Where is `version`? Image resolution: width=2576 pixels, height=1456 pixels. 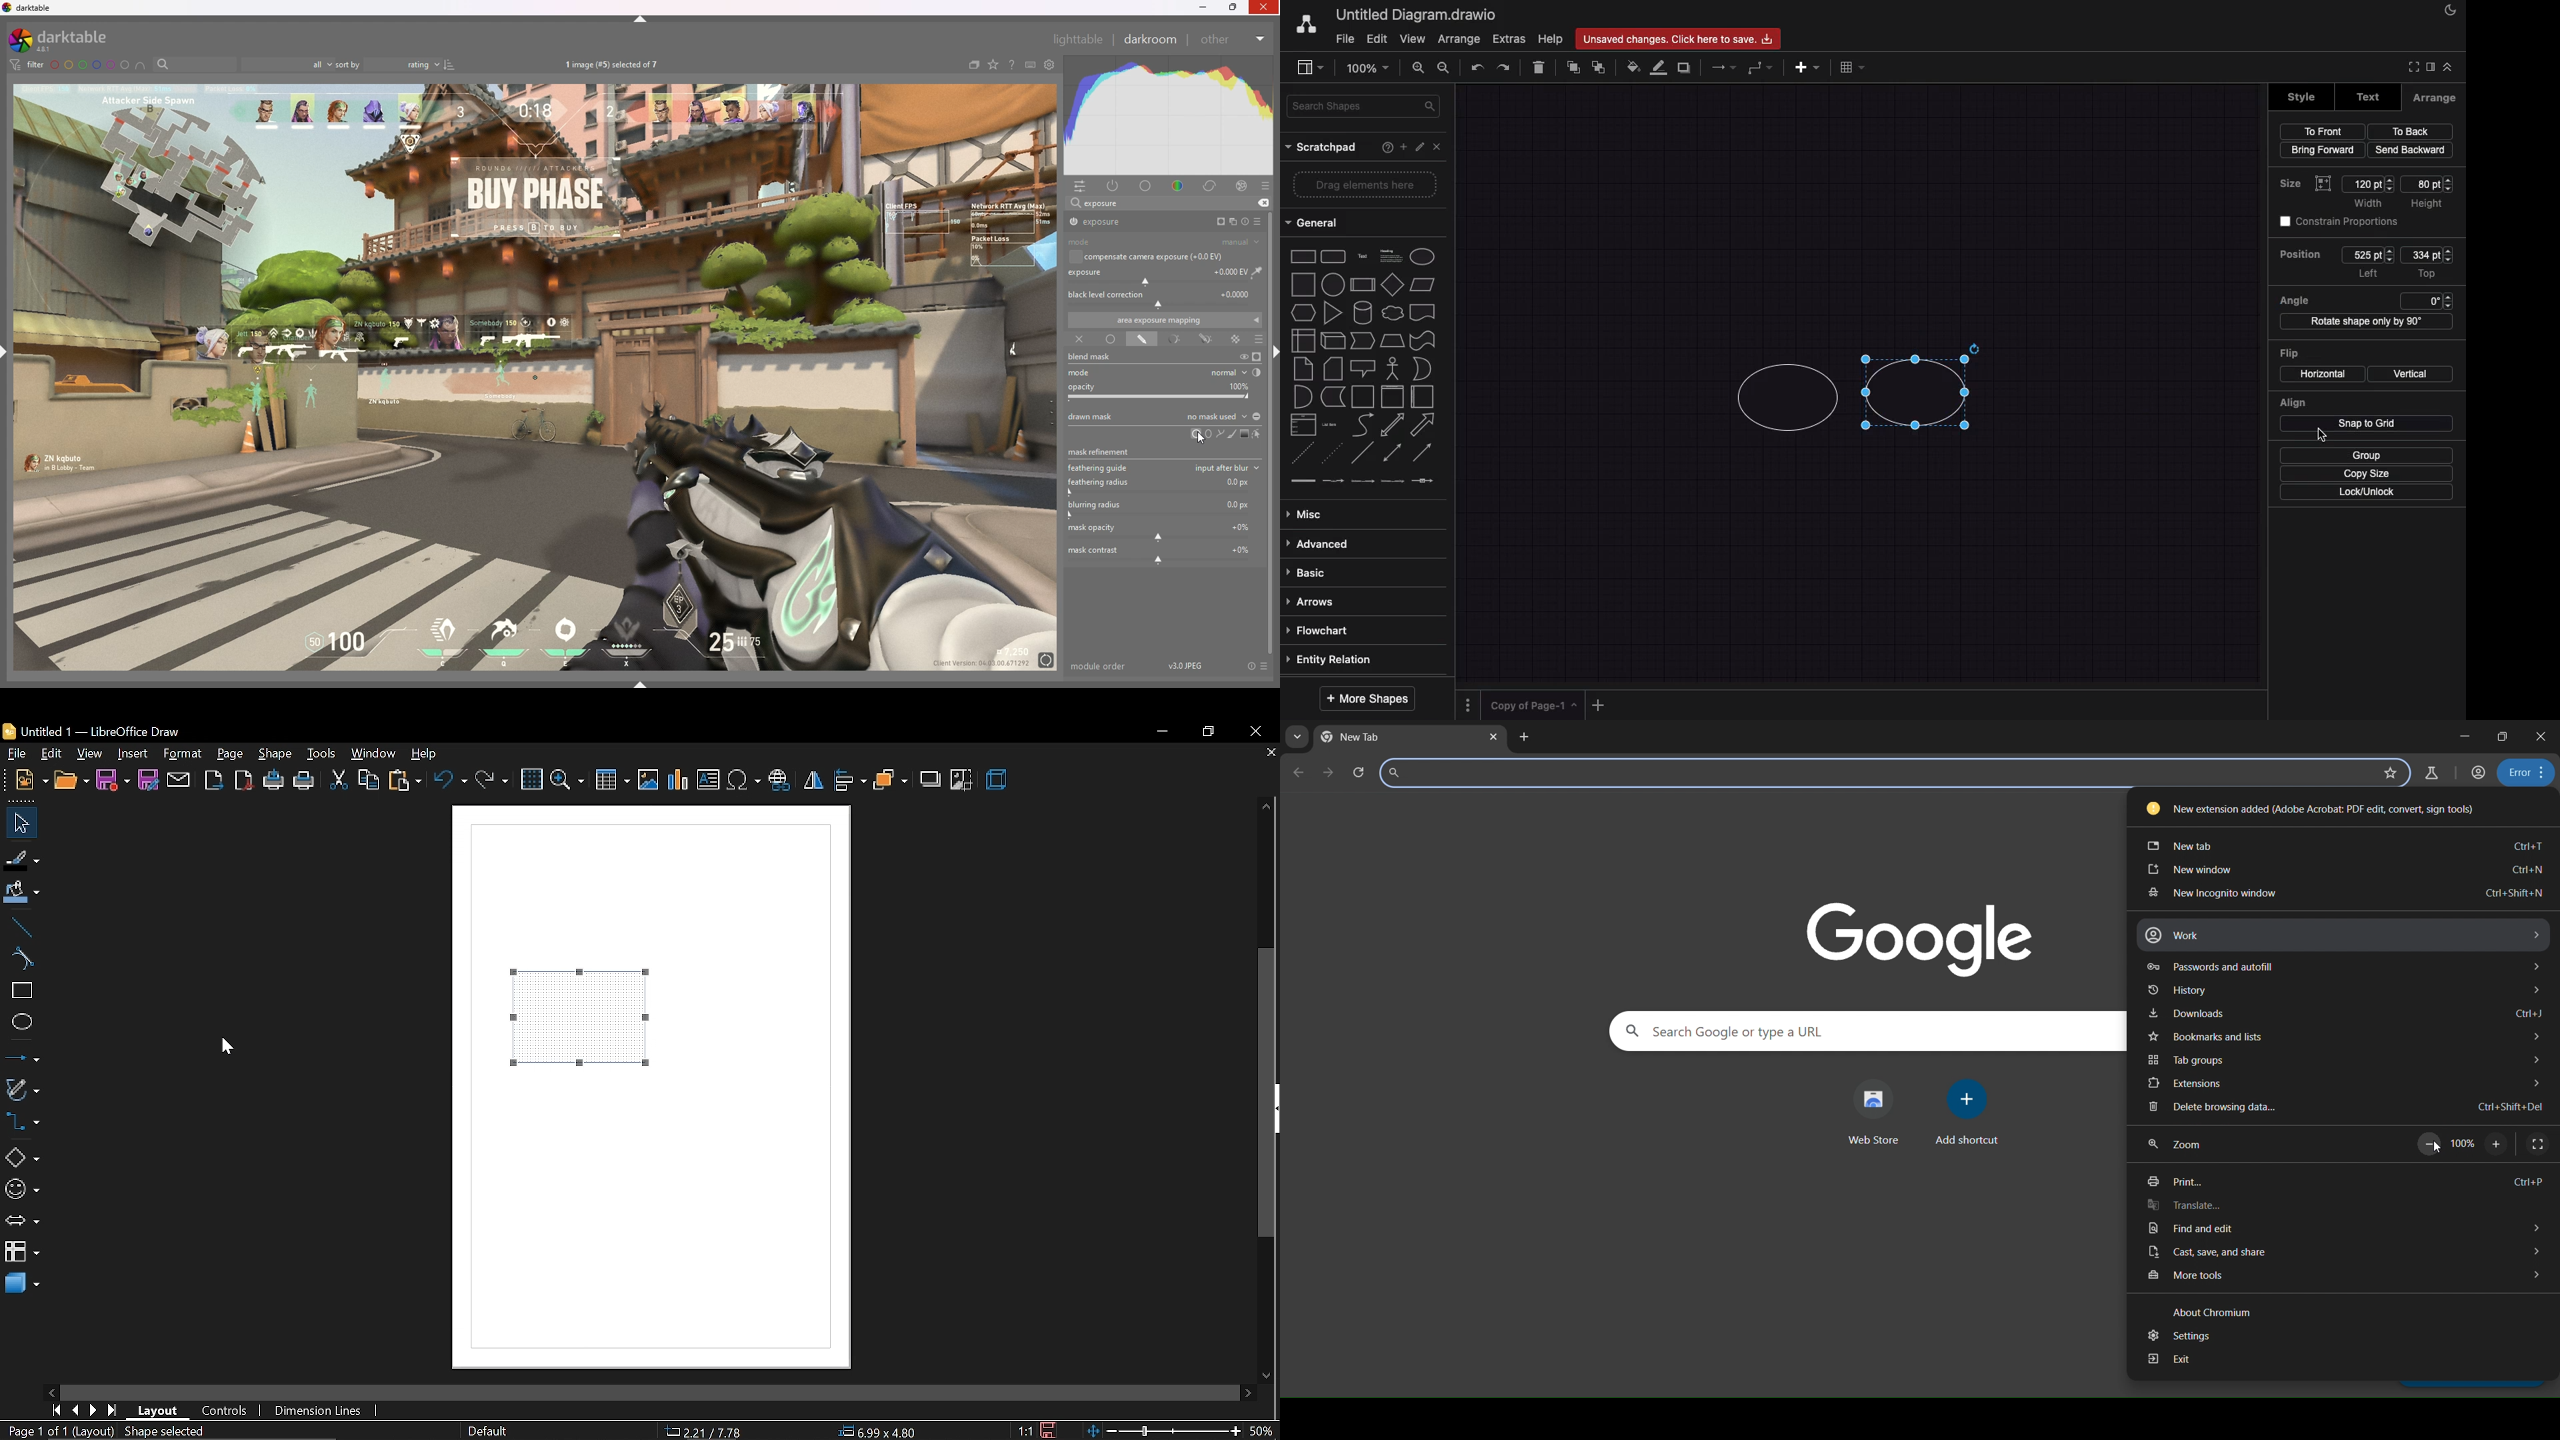 version is located at coordinates (1186, 665).